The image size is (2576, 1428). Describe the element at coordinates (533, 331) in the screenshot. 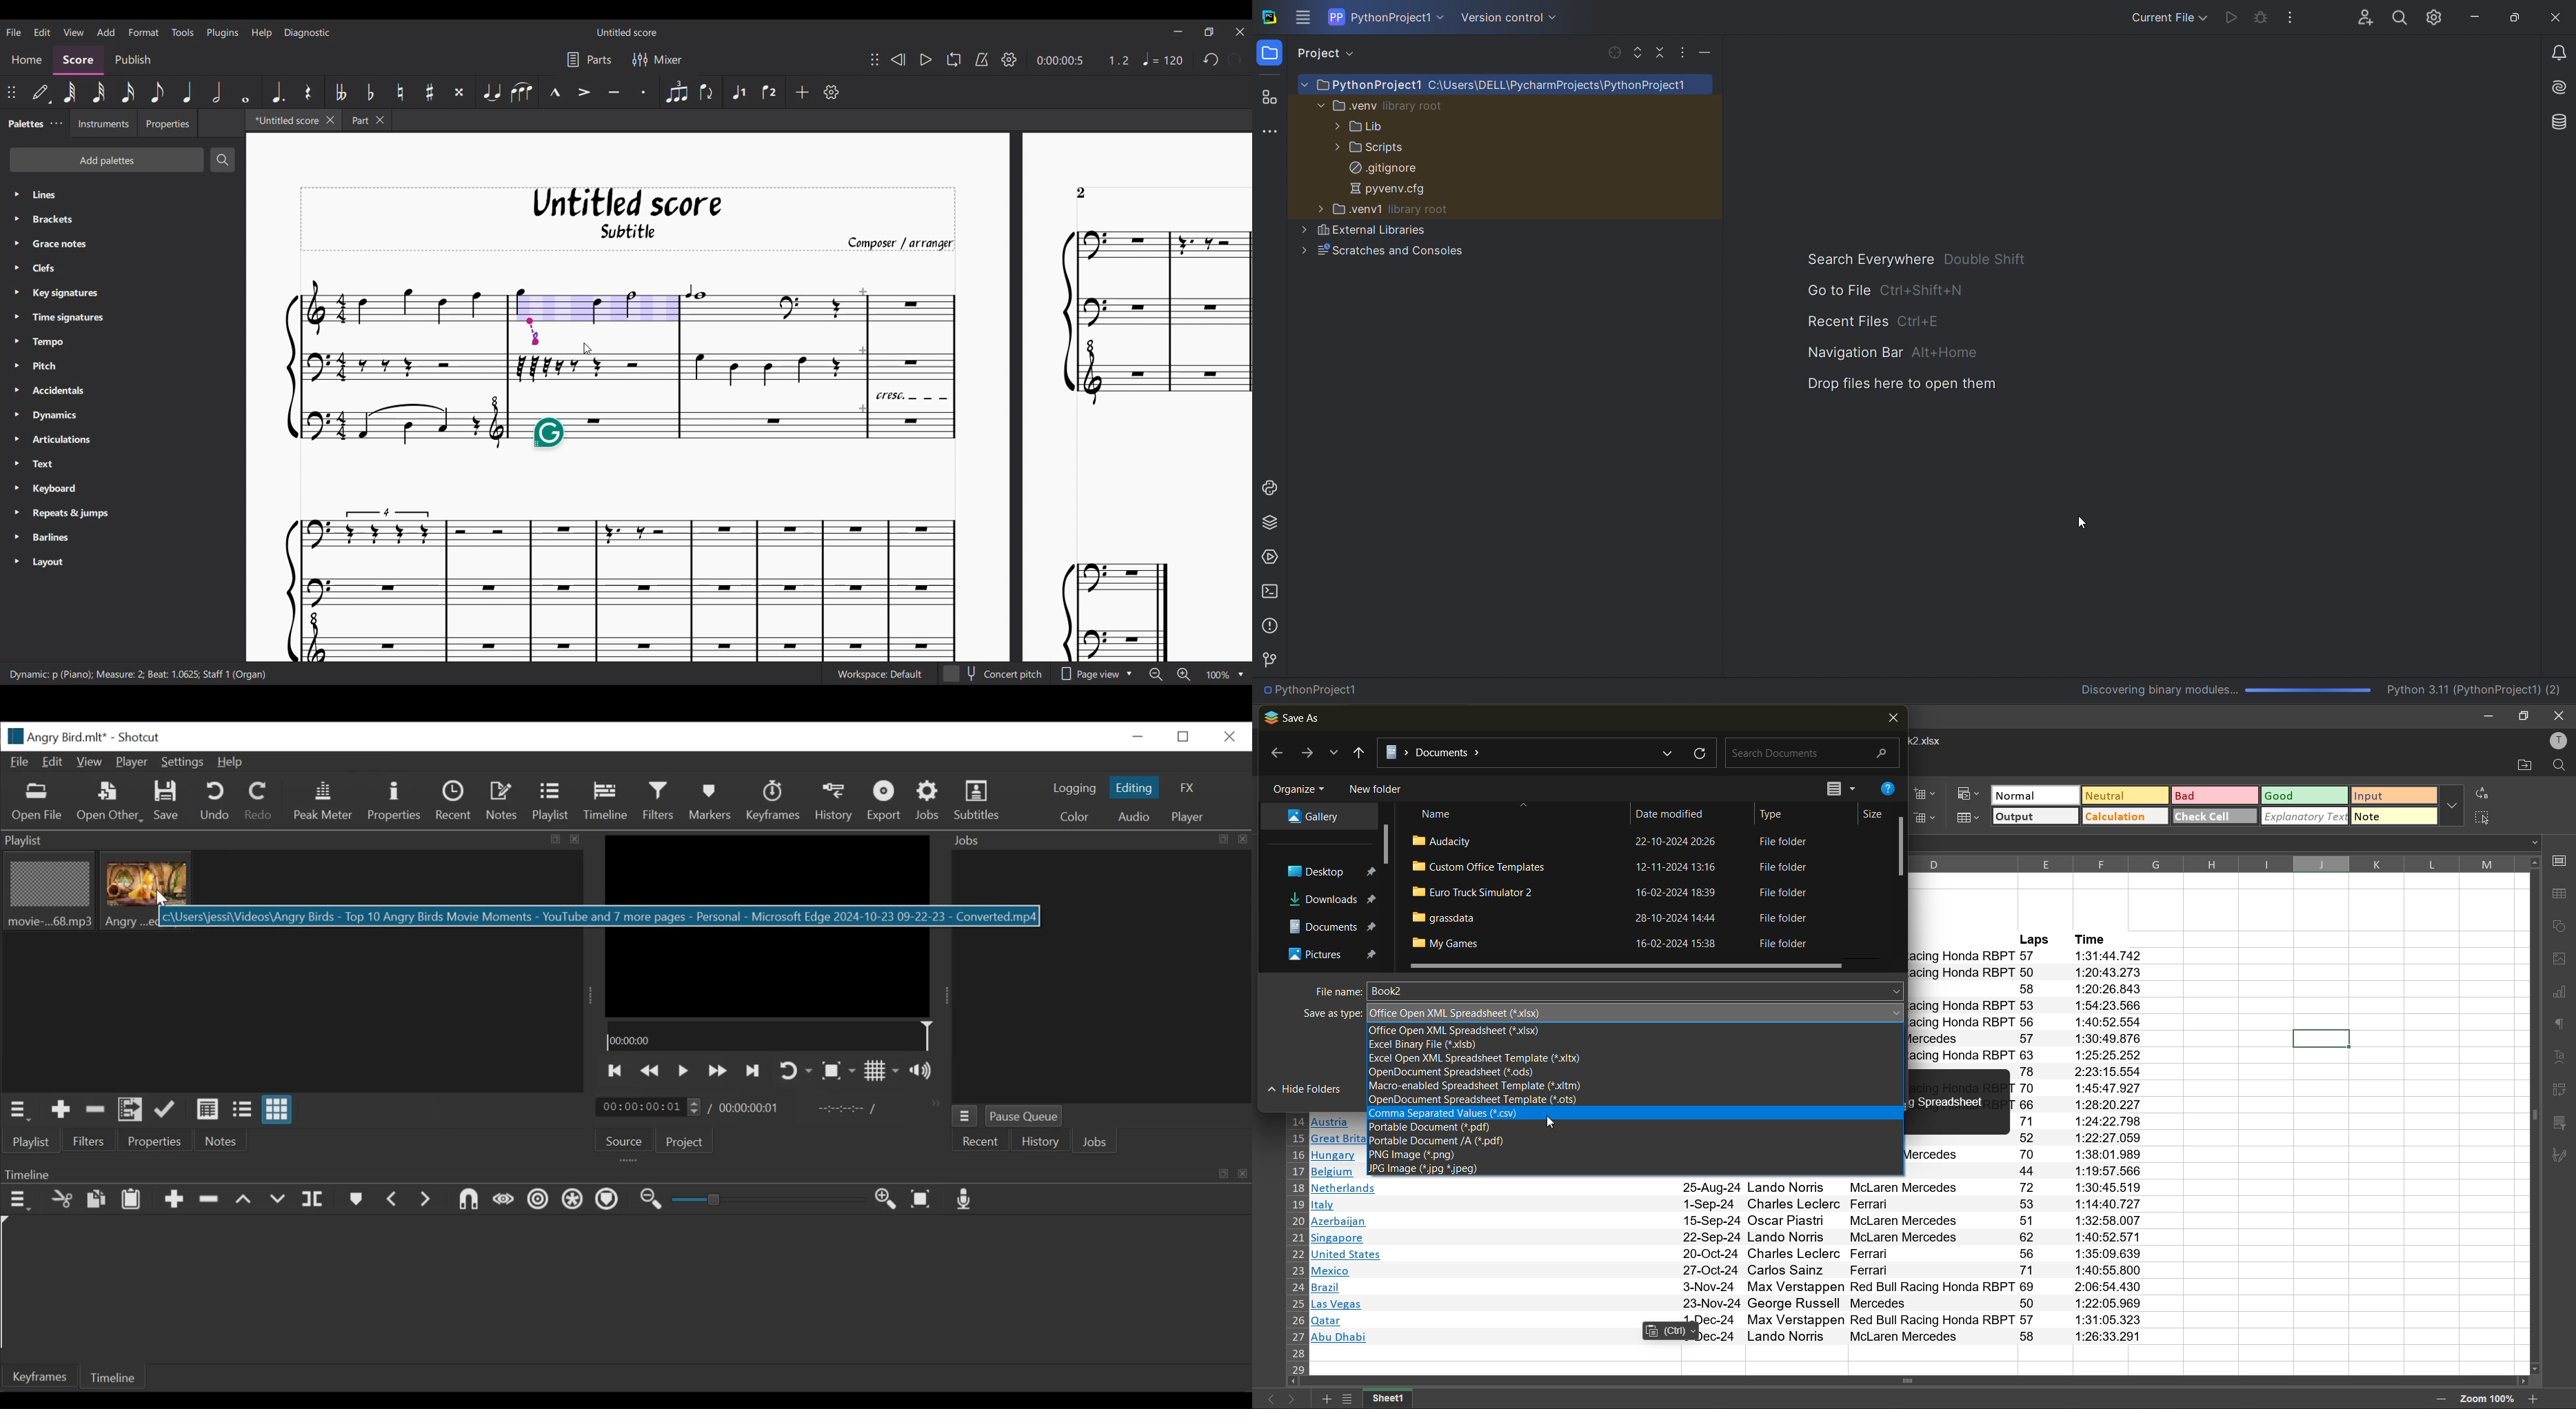

I see `Indicates note the dynamic marking is going to get attached to` at that location.